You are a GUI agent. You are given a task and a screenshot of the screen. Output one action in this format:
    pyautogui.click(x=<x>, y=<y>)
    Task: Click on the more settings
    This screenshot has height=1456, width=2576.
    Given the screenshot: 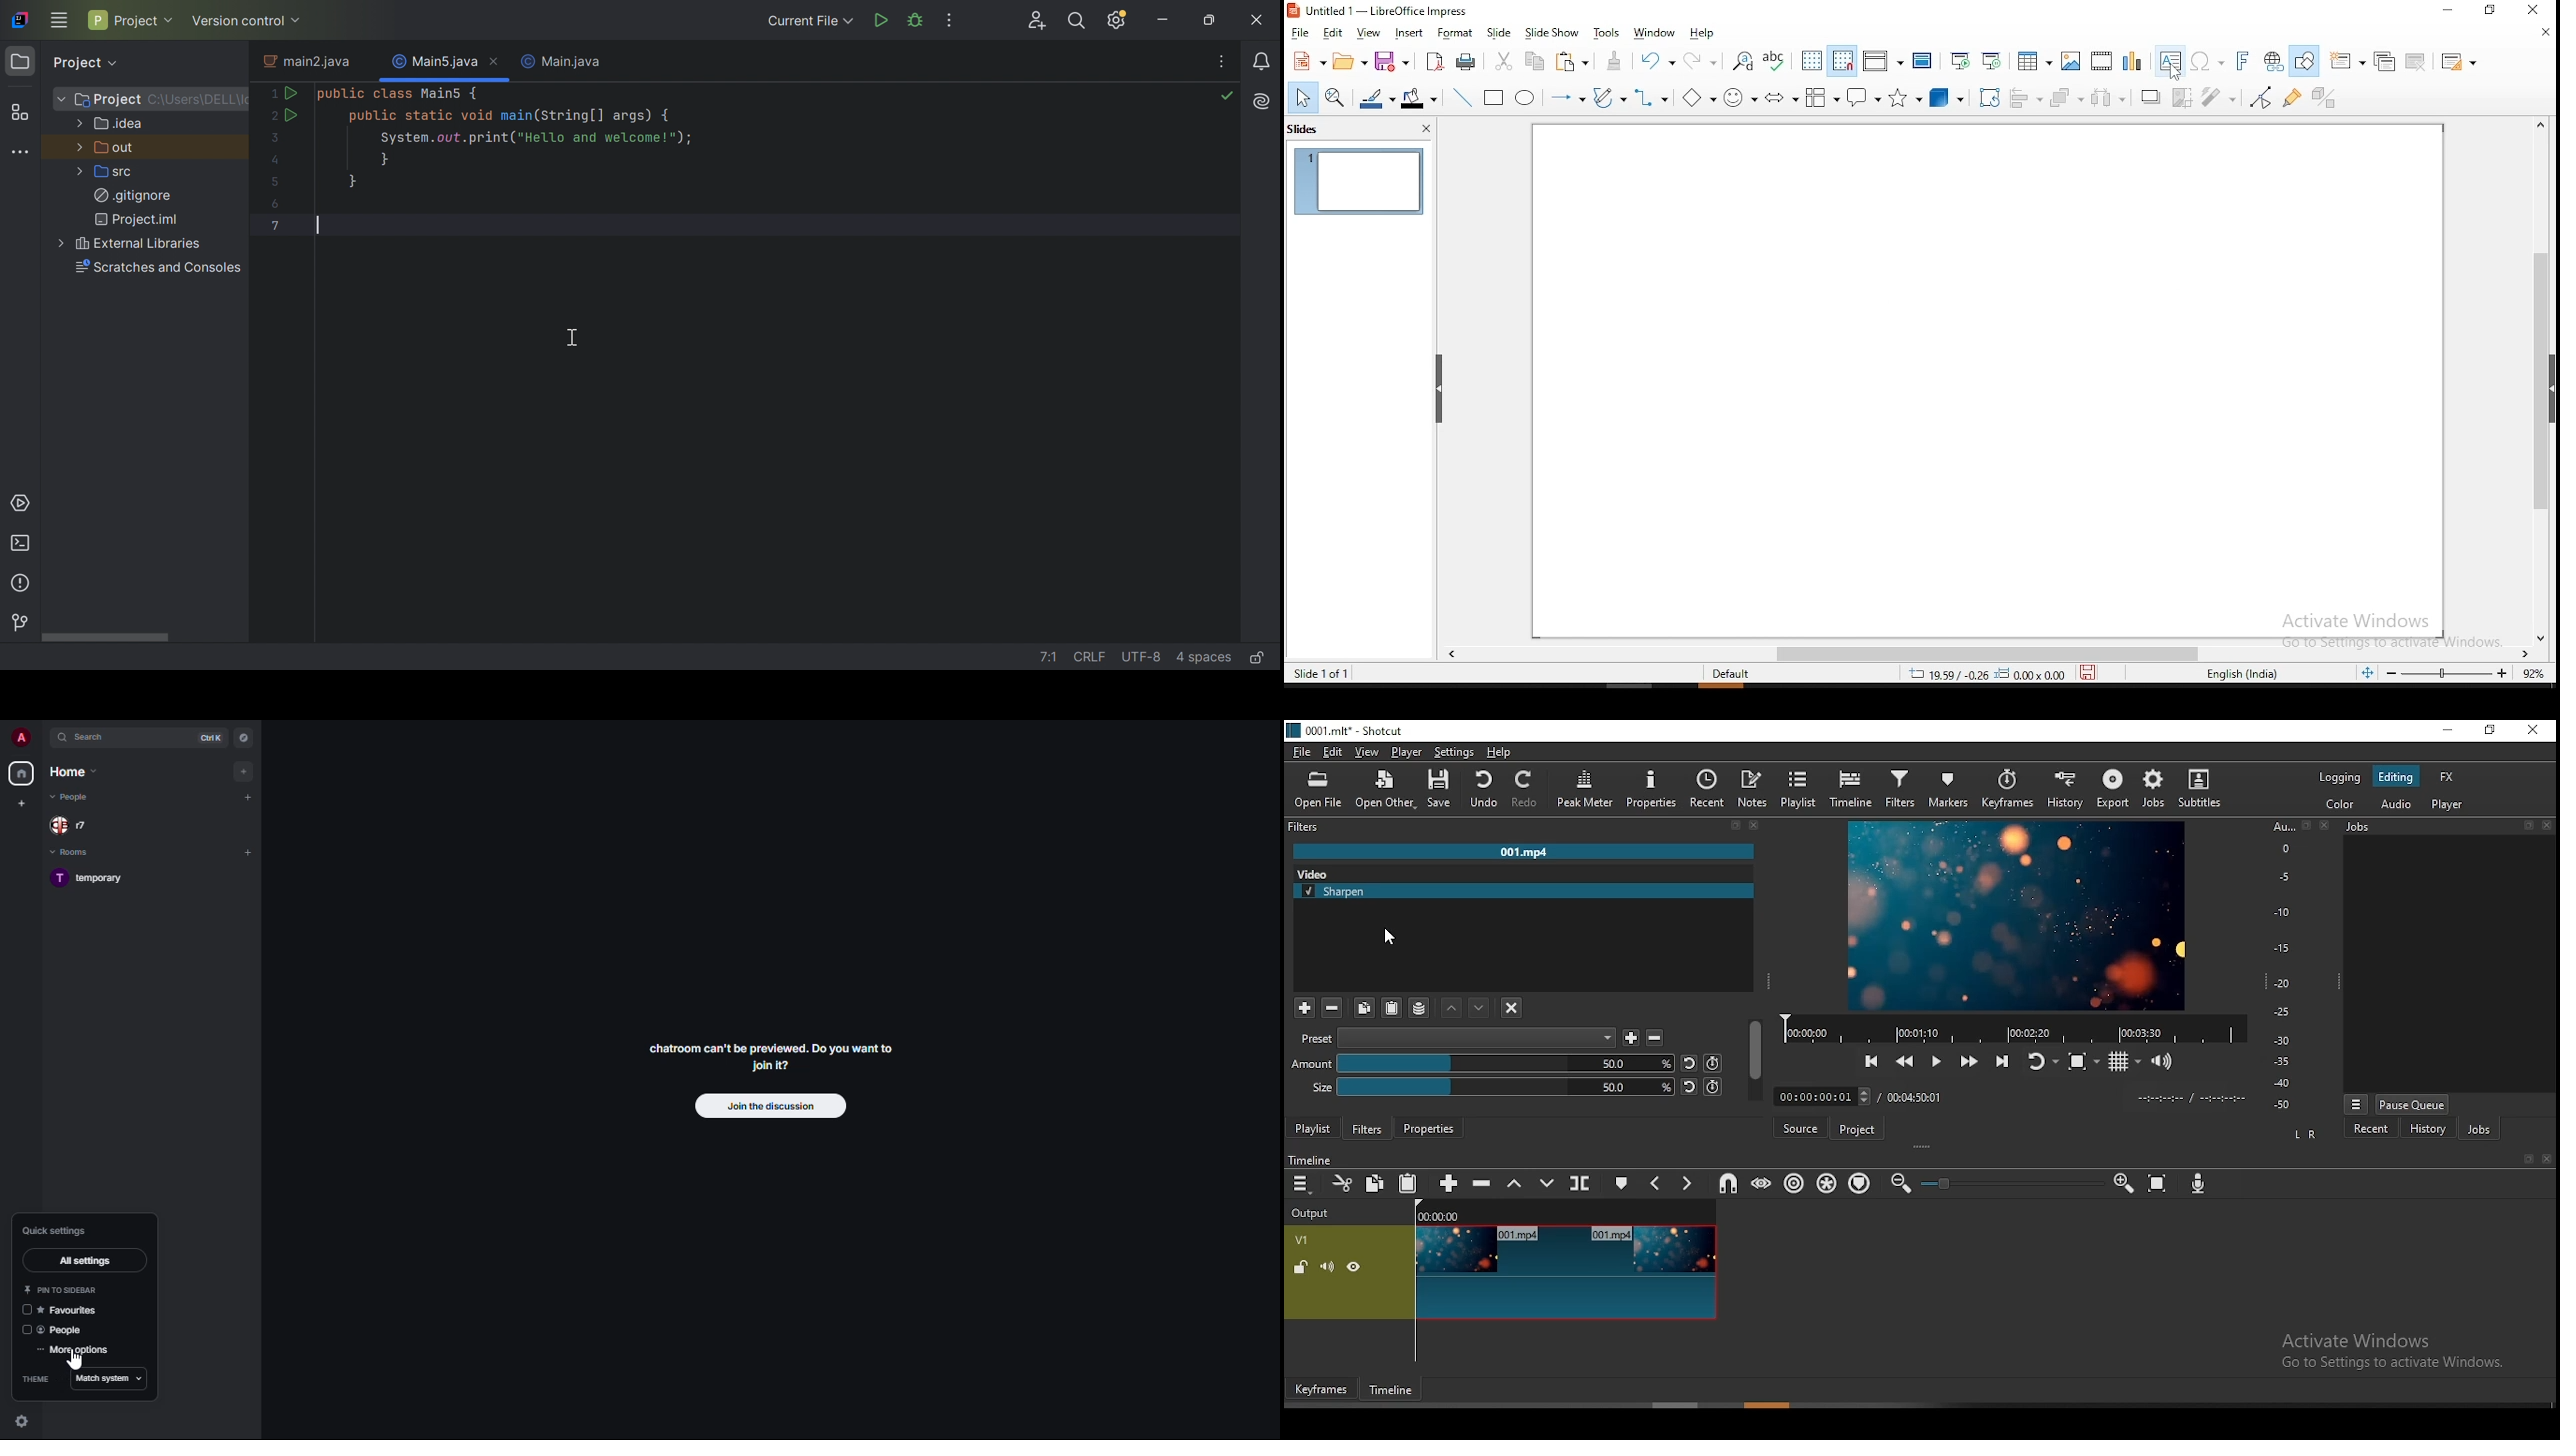 What is the action you would take?
    pyautogui.click(x=78, y=1353)
    